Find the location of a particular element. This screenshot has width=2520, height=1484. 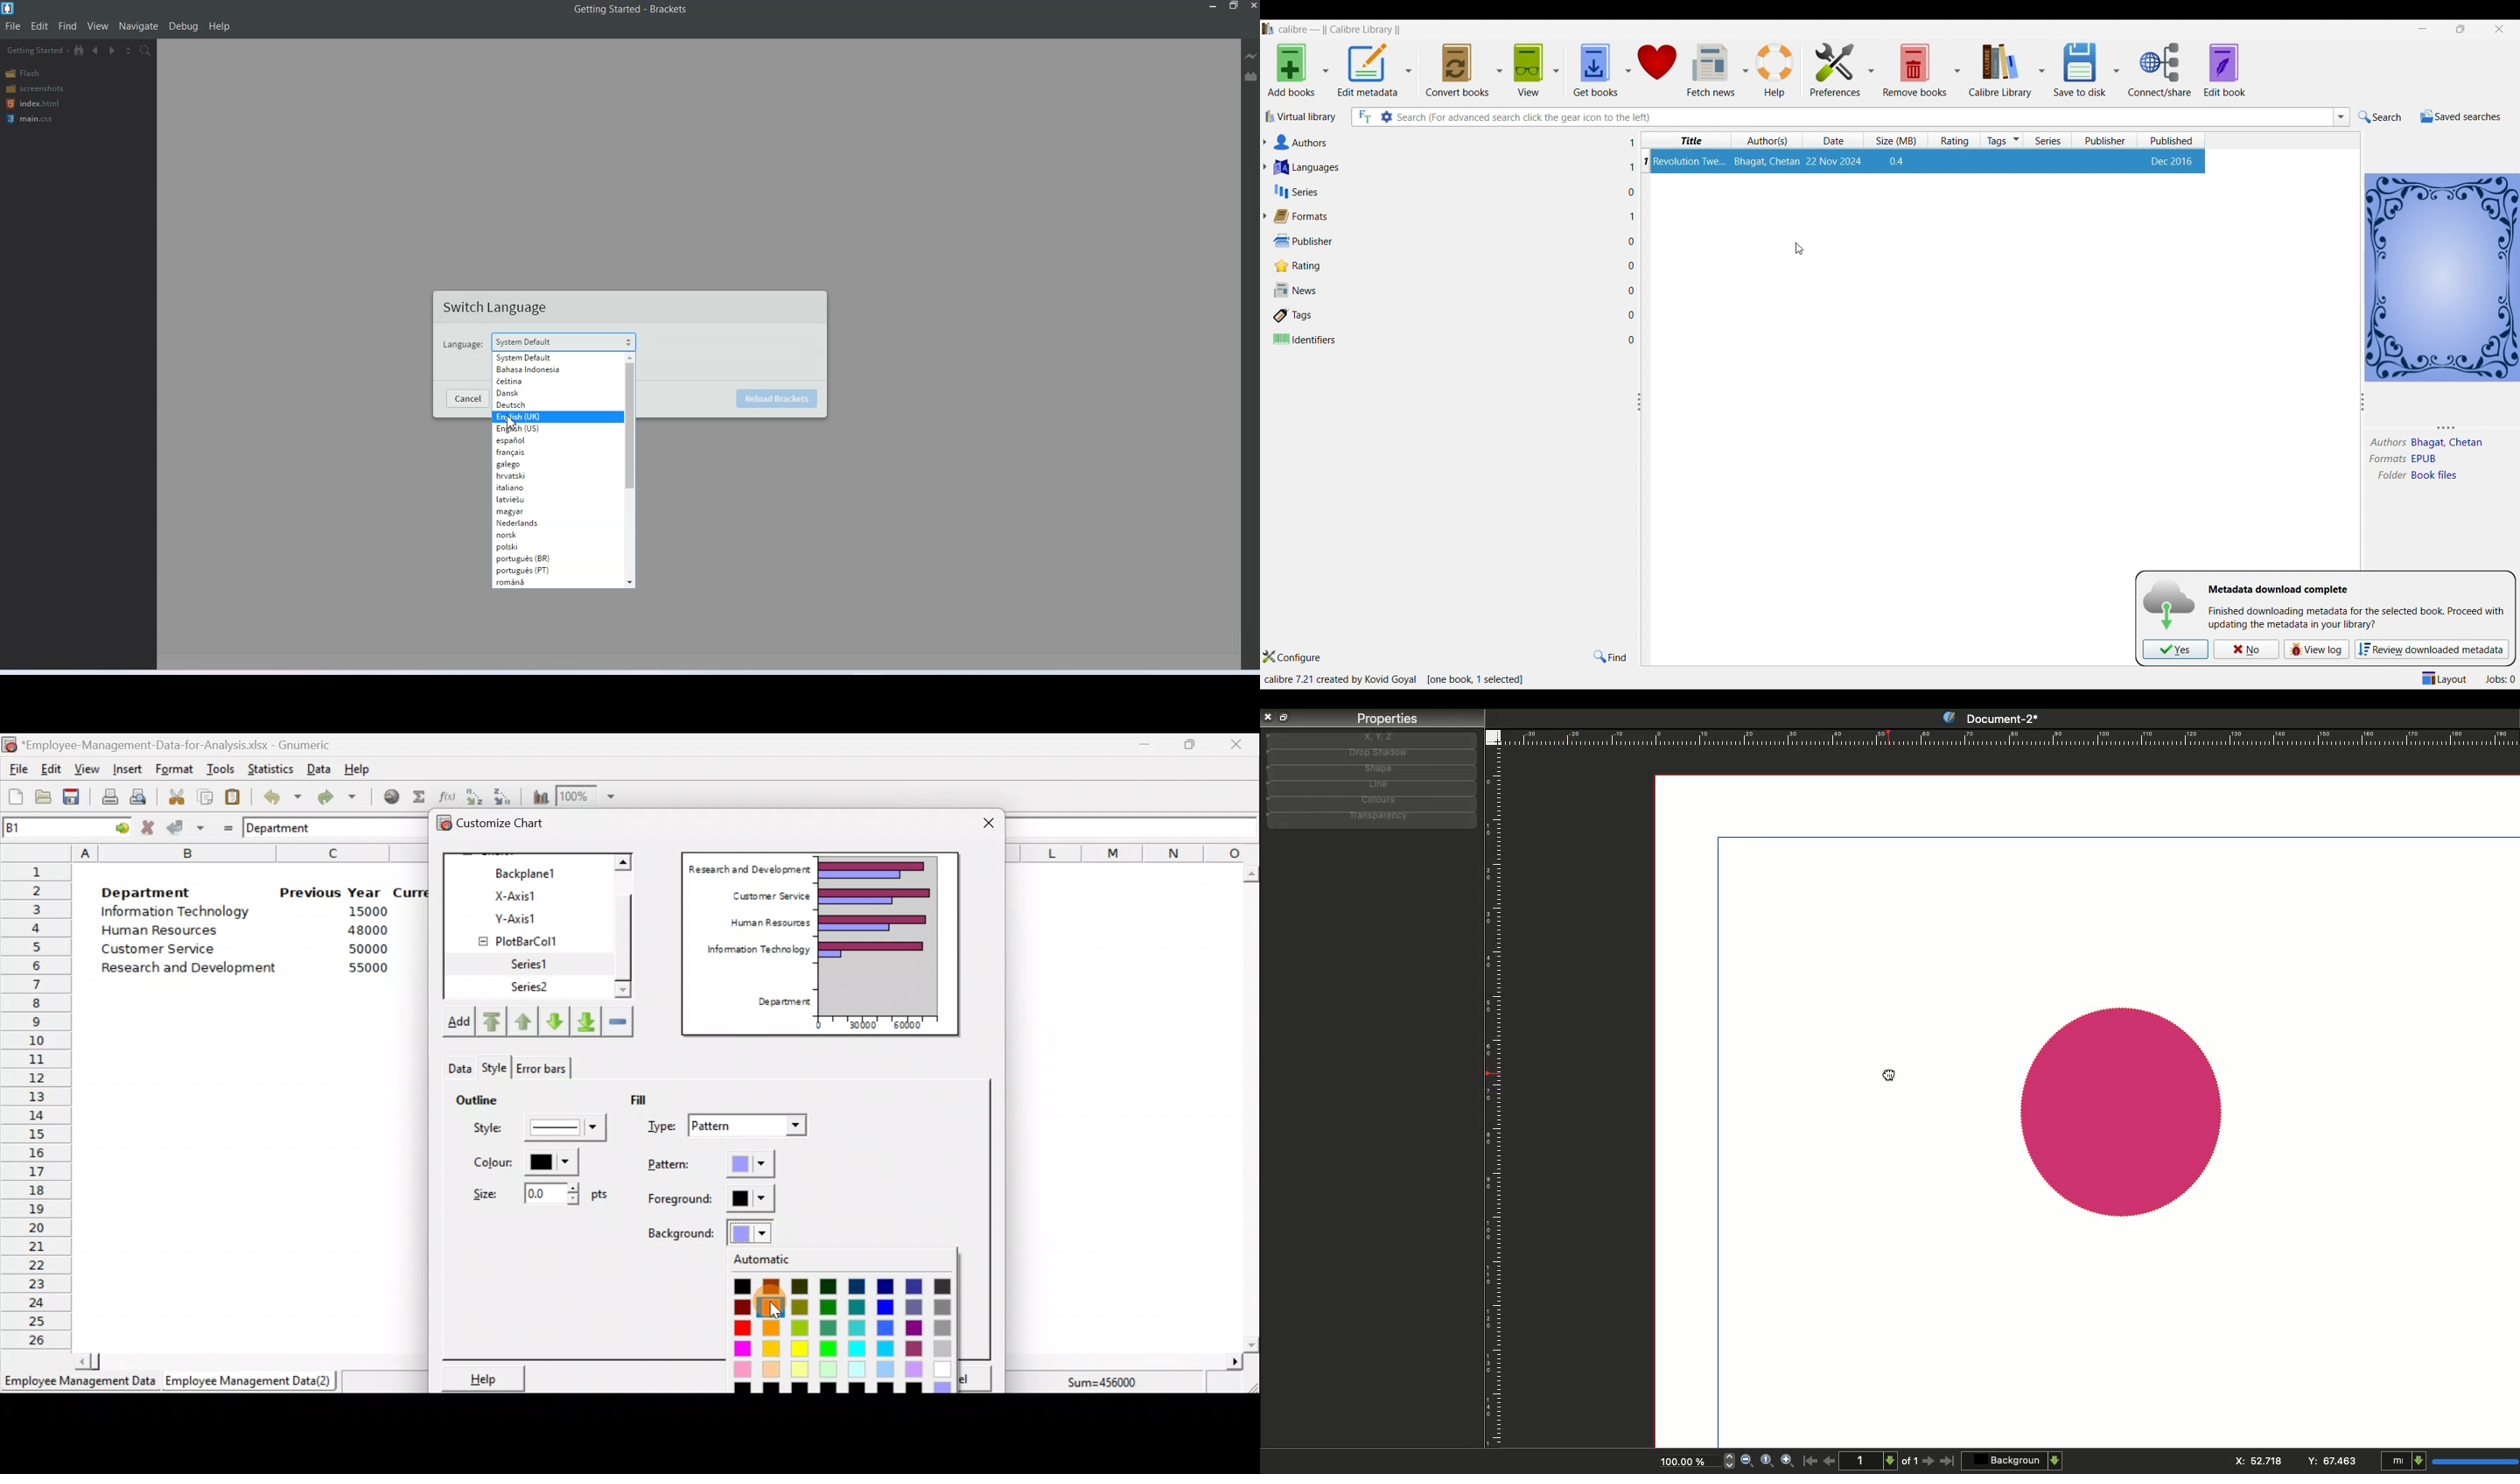

authors is located at coordinates (1769, 140).